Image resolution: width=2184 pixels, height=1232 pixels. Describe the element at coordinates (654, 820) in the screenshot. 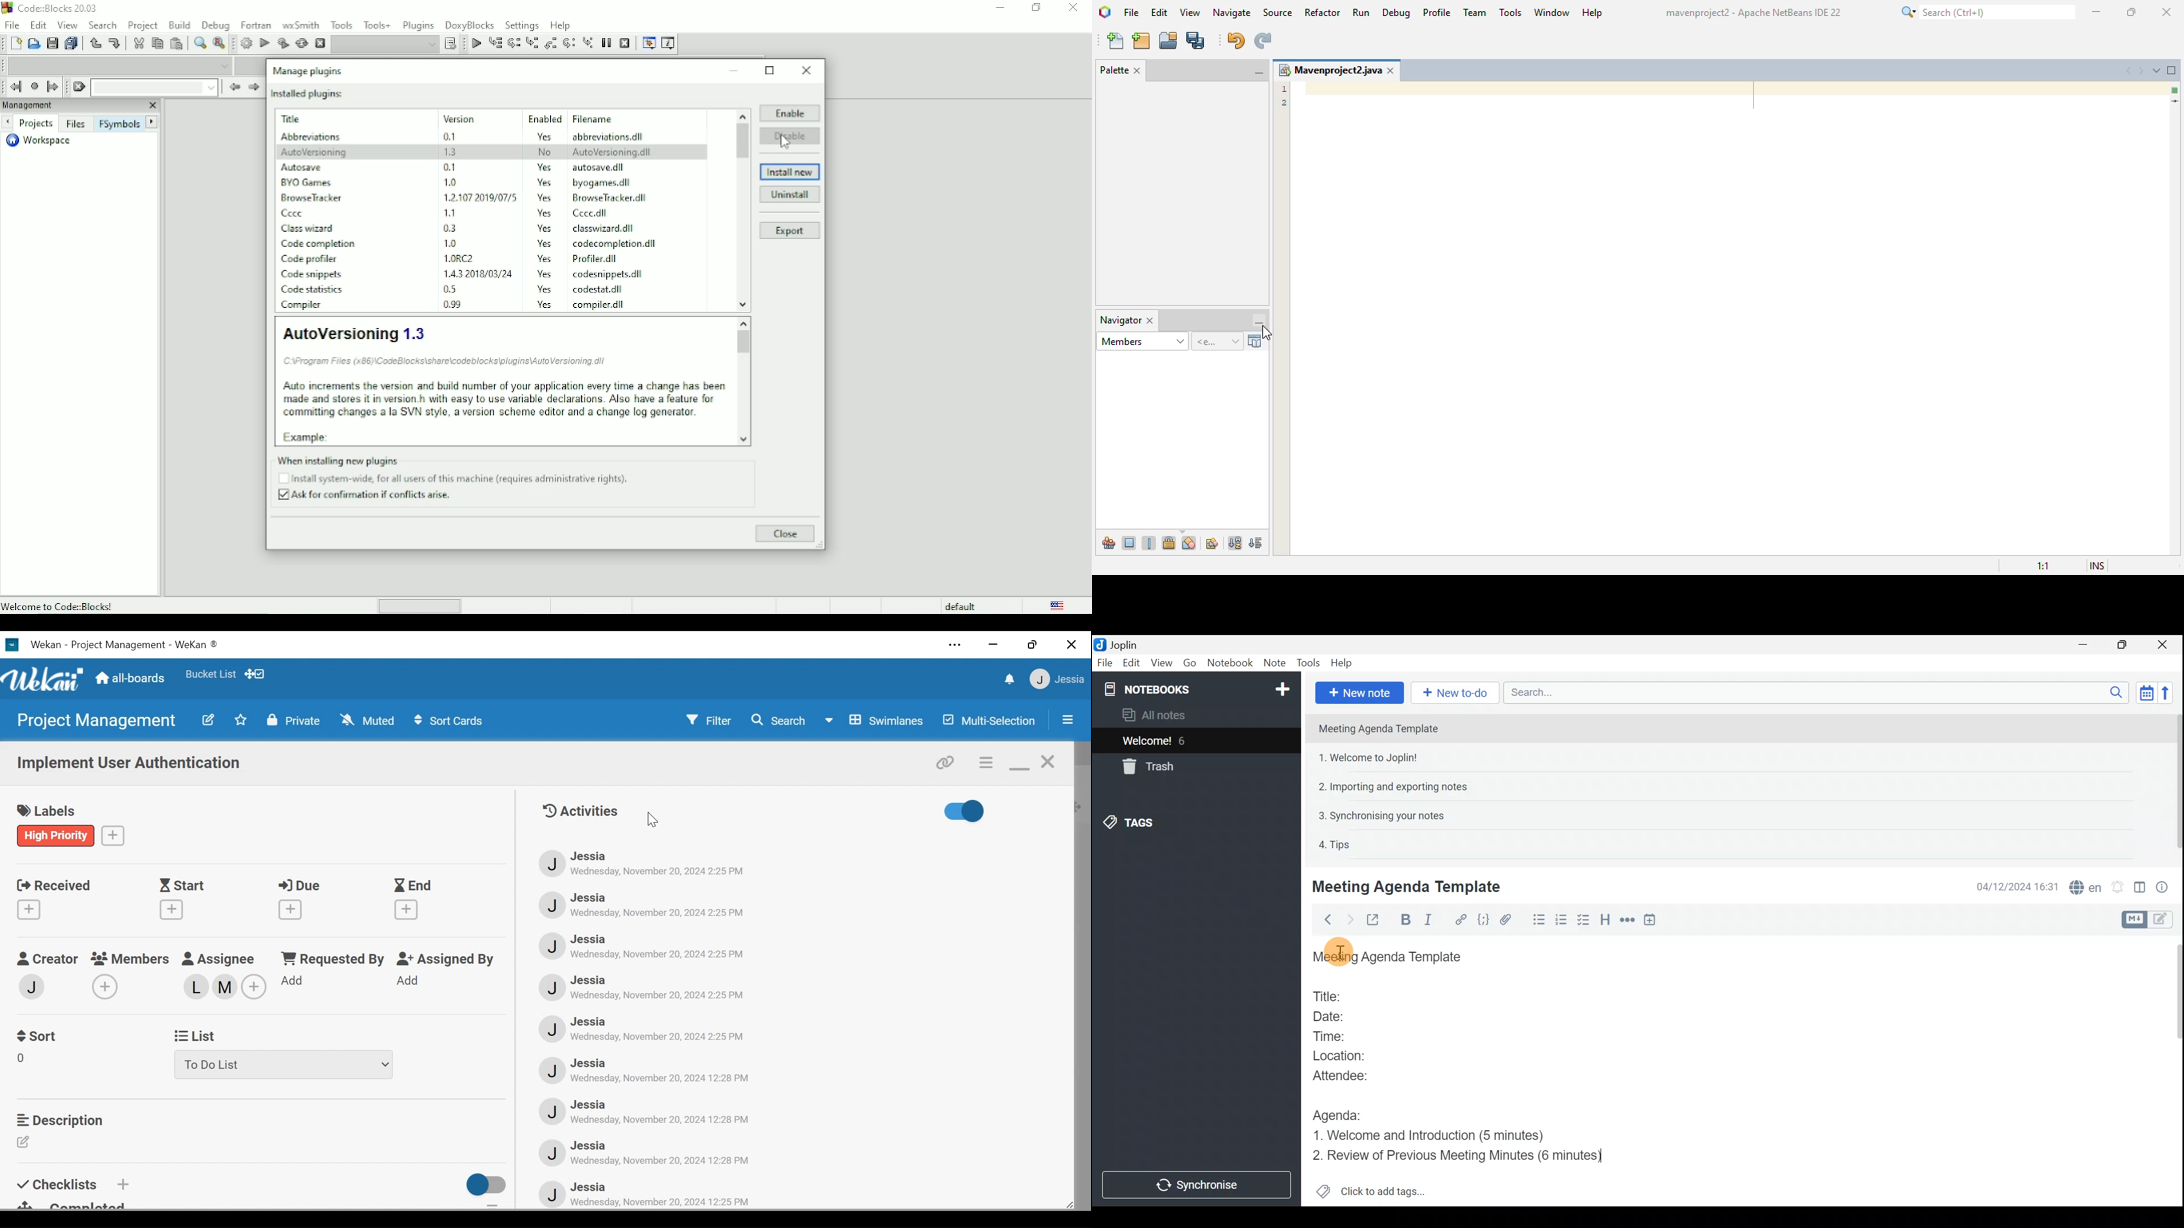

I see `cursor` at that location.